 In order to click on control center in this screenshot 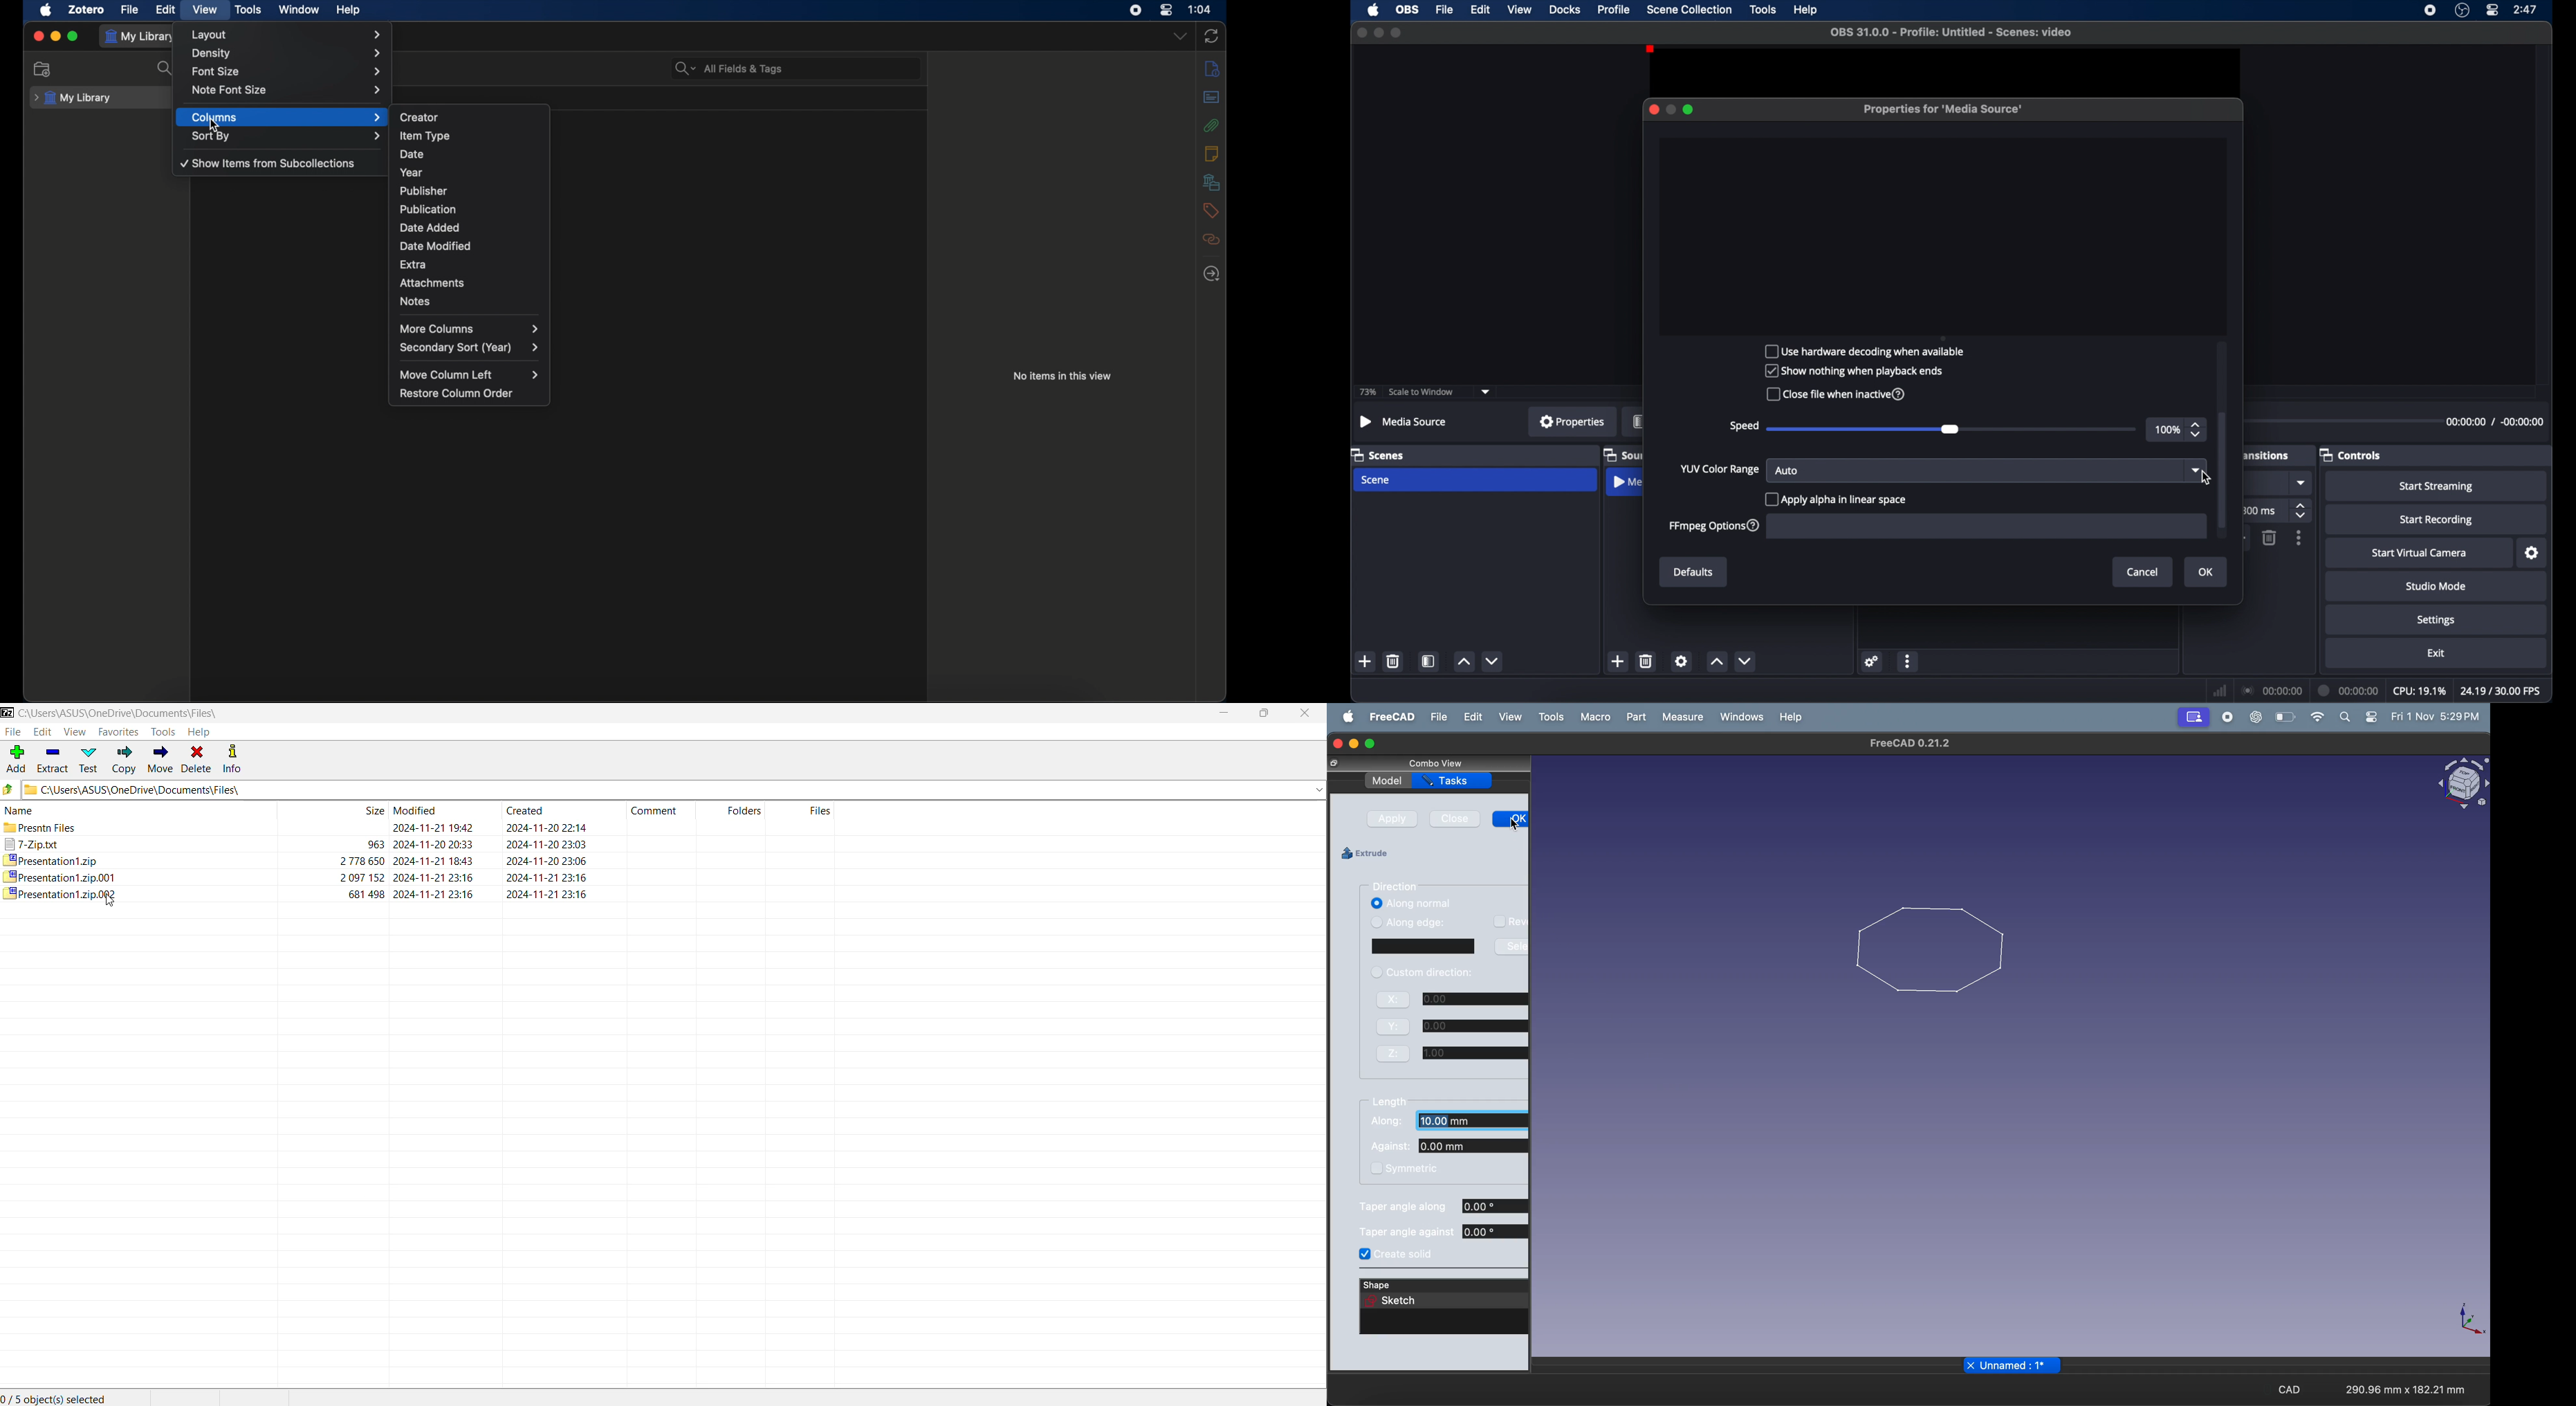, I will do `click(1166, 10)`.